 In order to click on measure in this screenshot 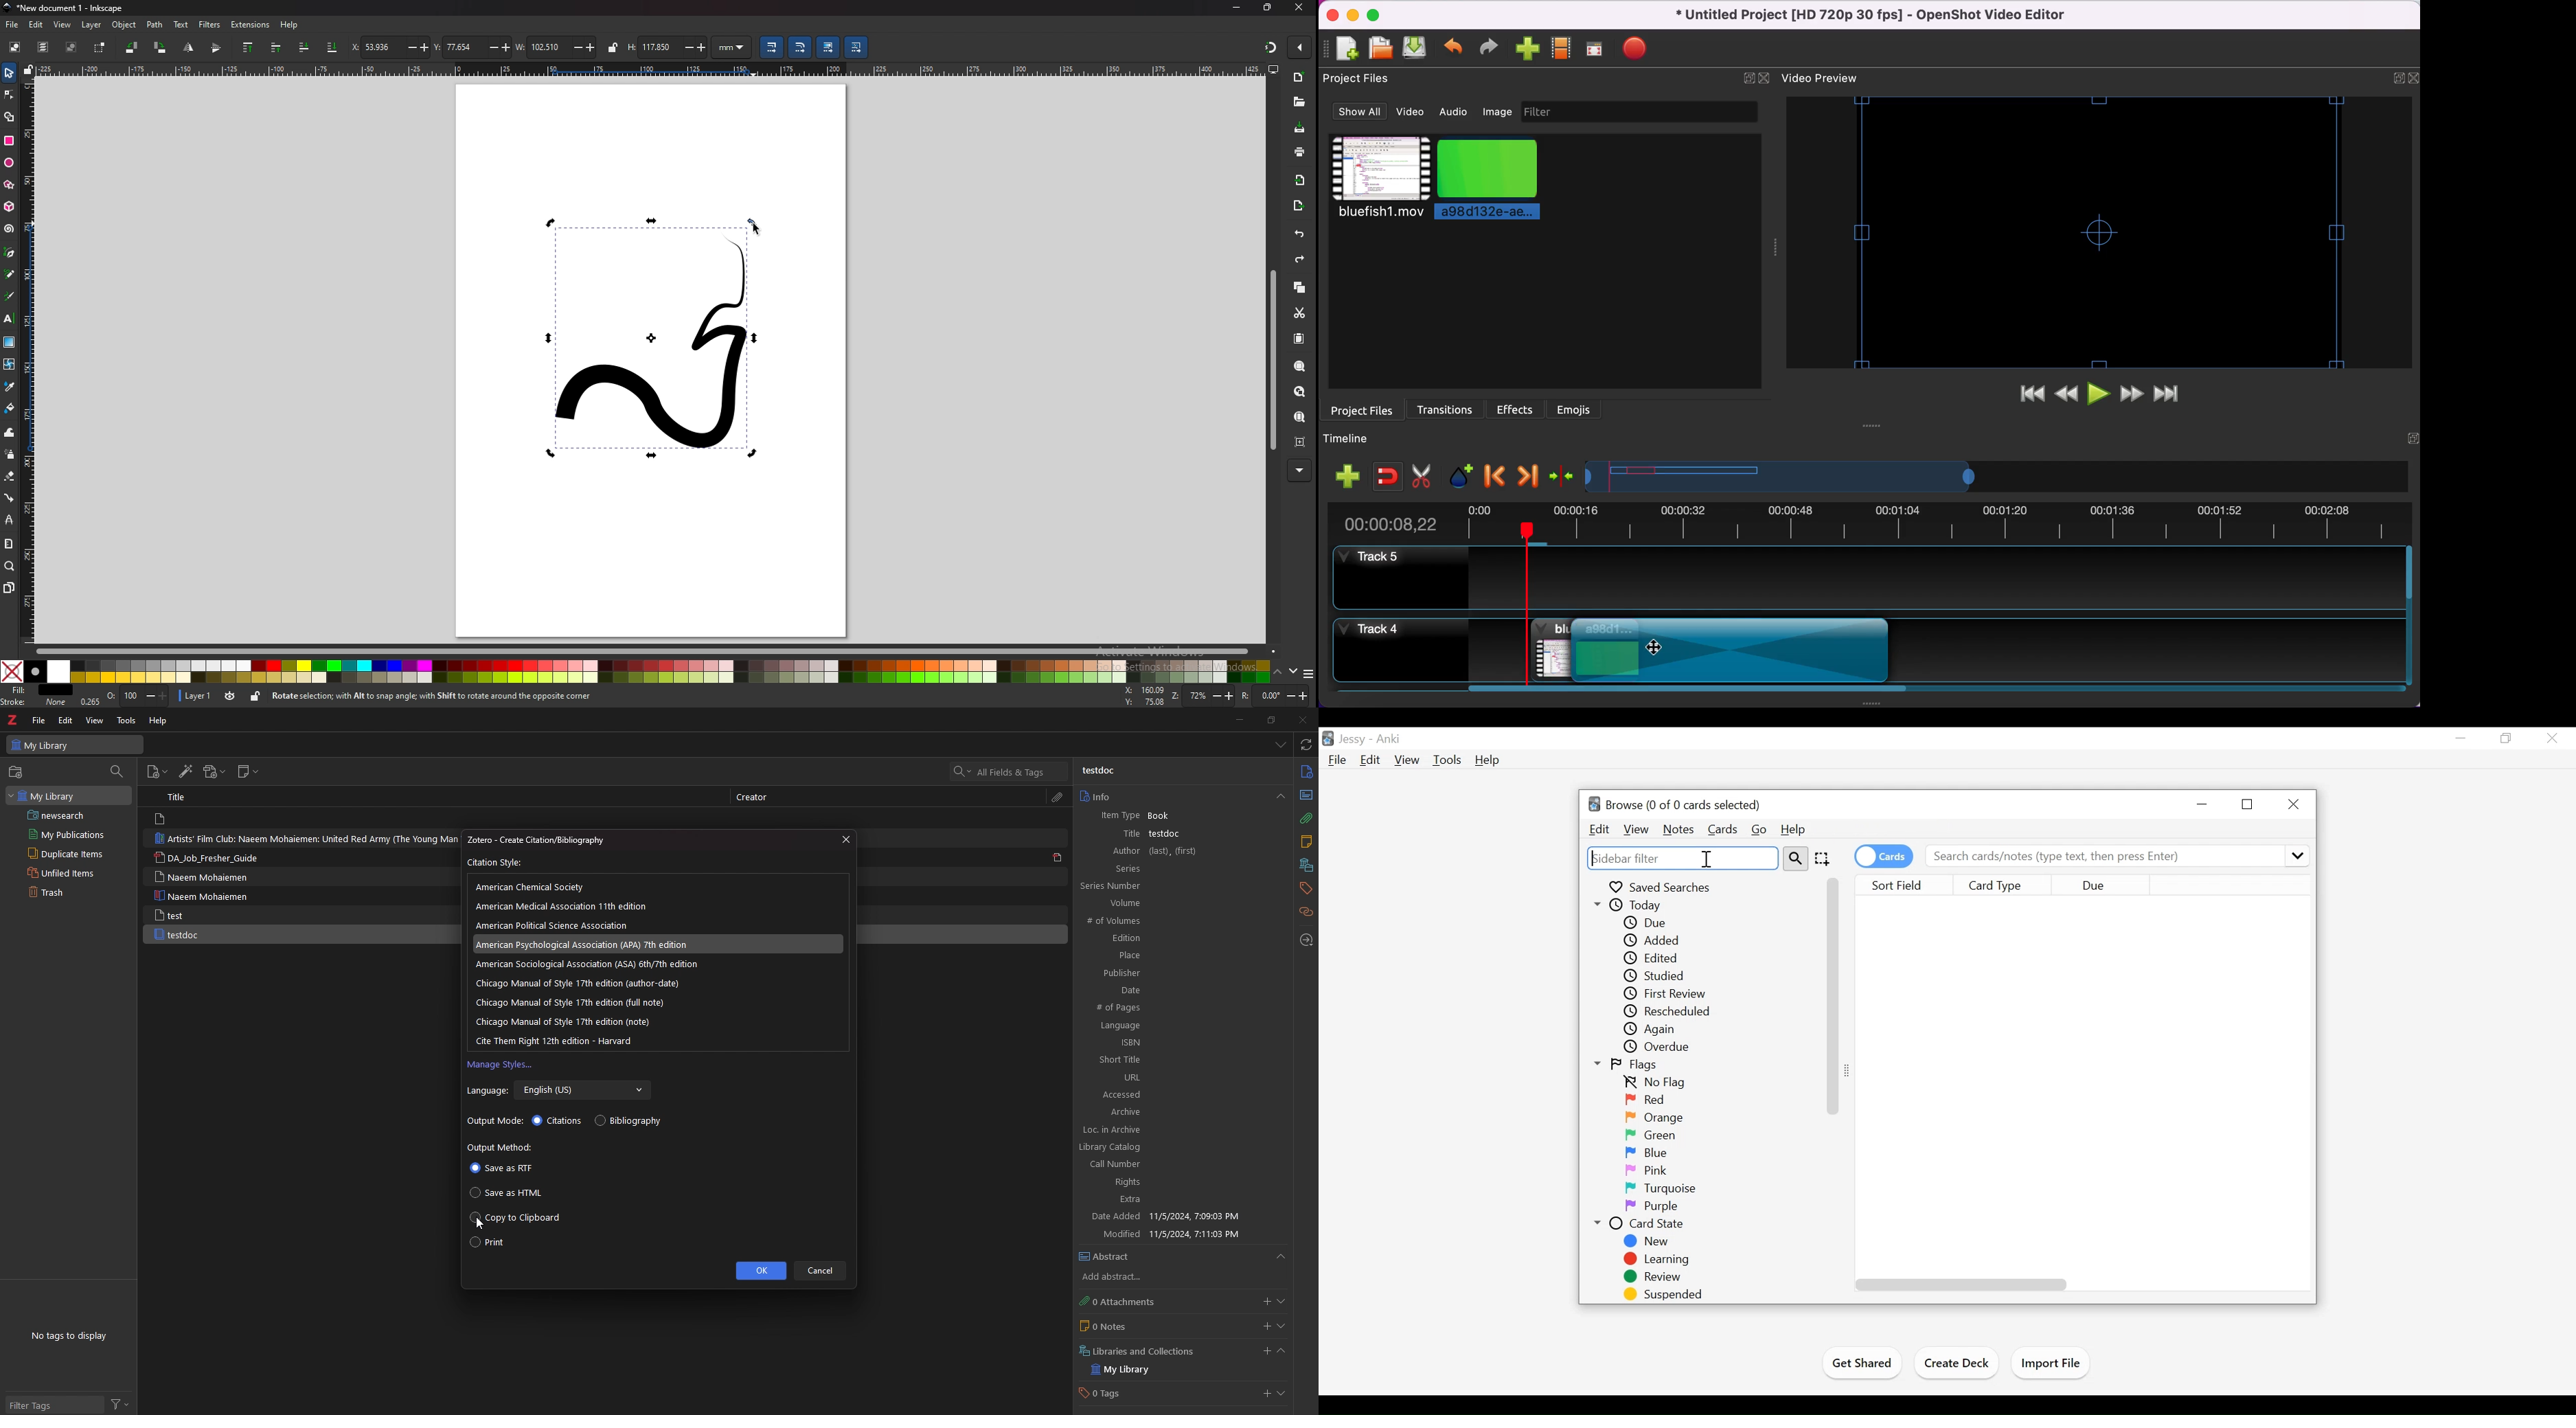, I will do `click(8, 542)`.